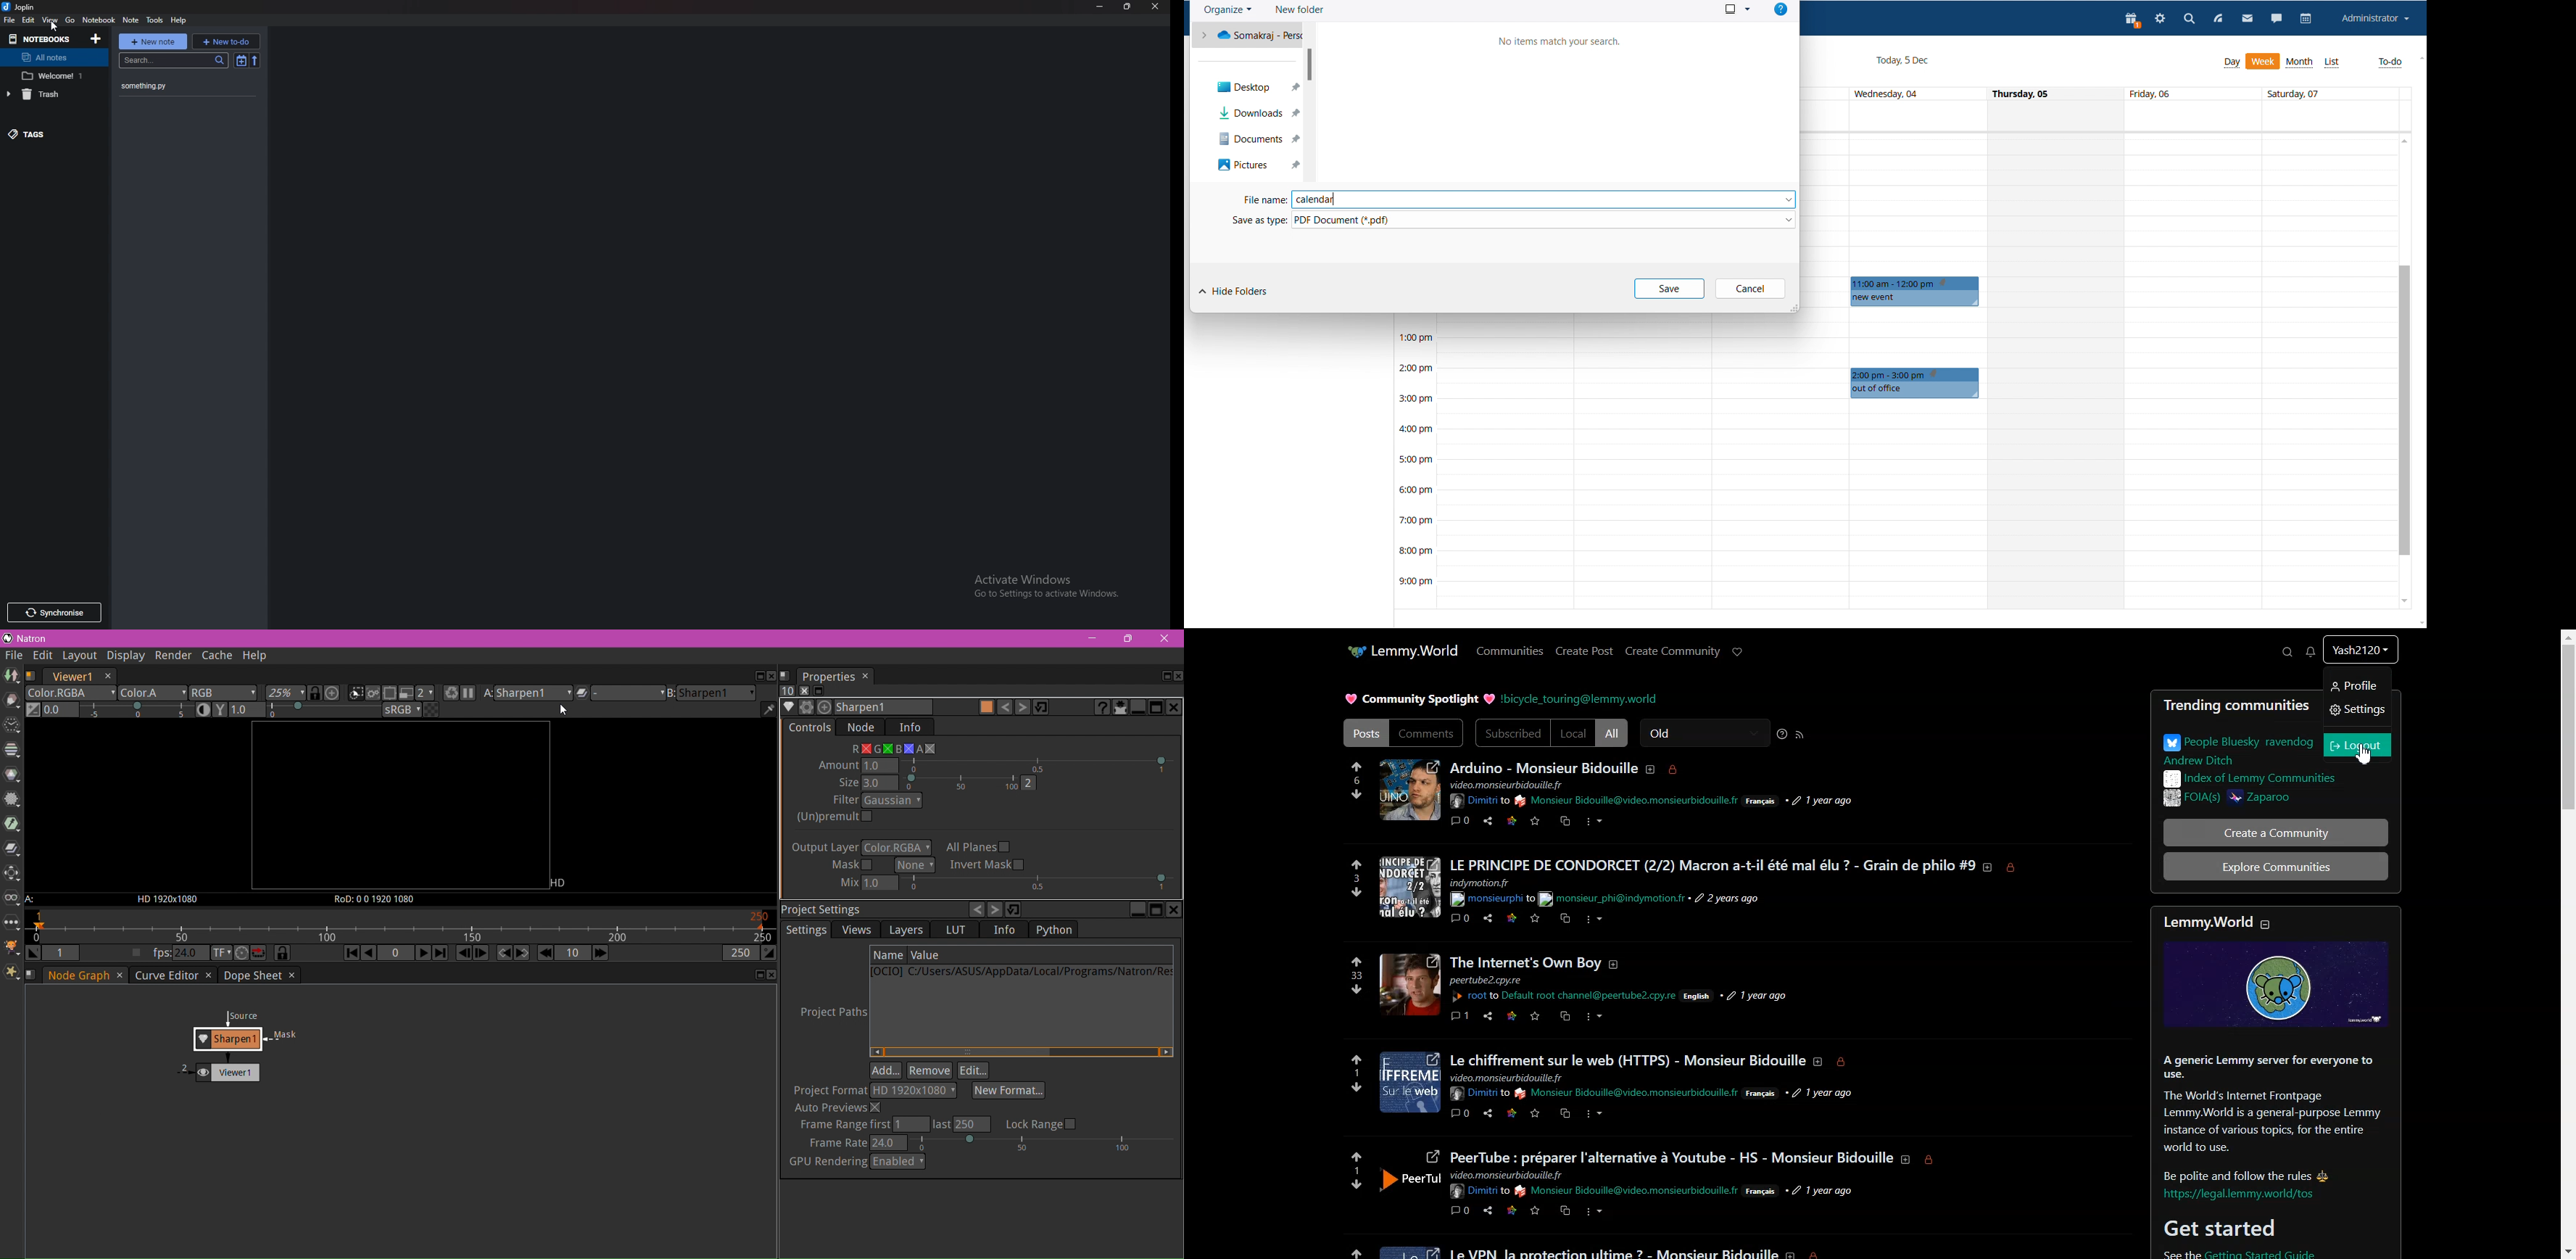 Image resolution: width=2576 pixels, height=1260 pixels. What do you see at coordinates (1596, 1115) in the screenshot?
I see `more` at bounding box center [1596, 1115].